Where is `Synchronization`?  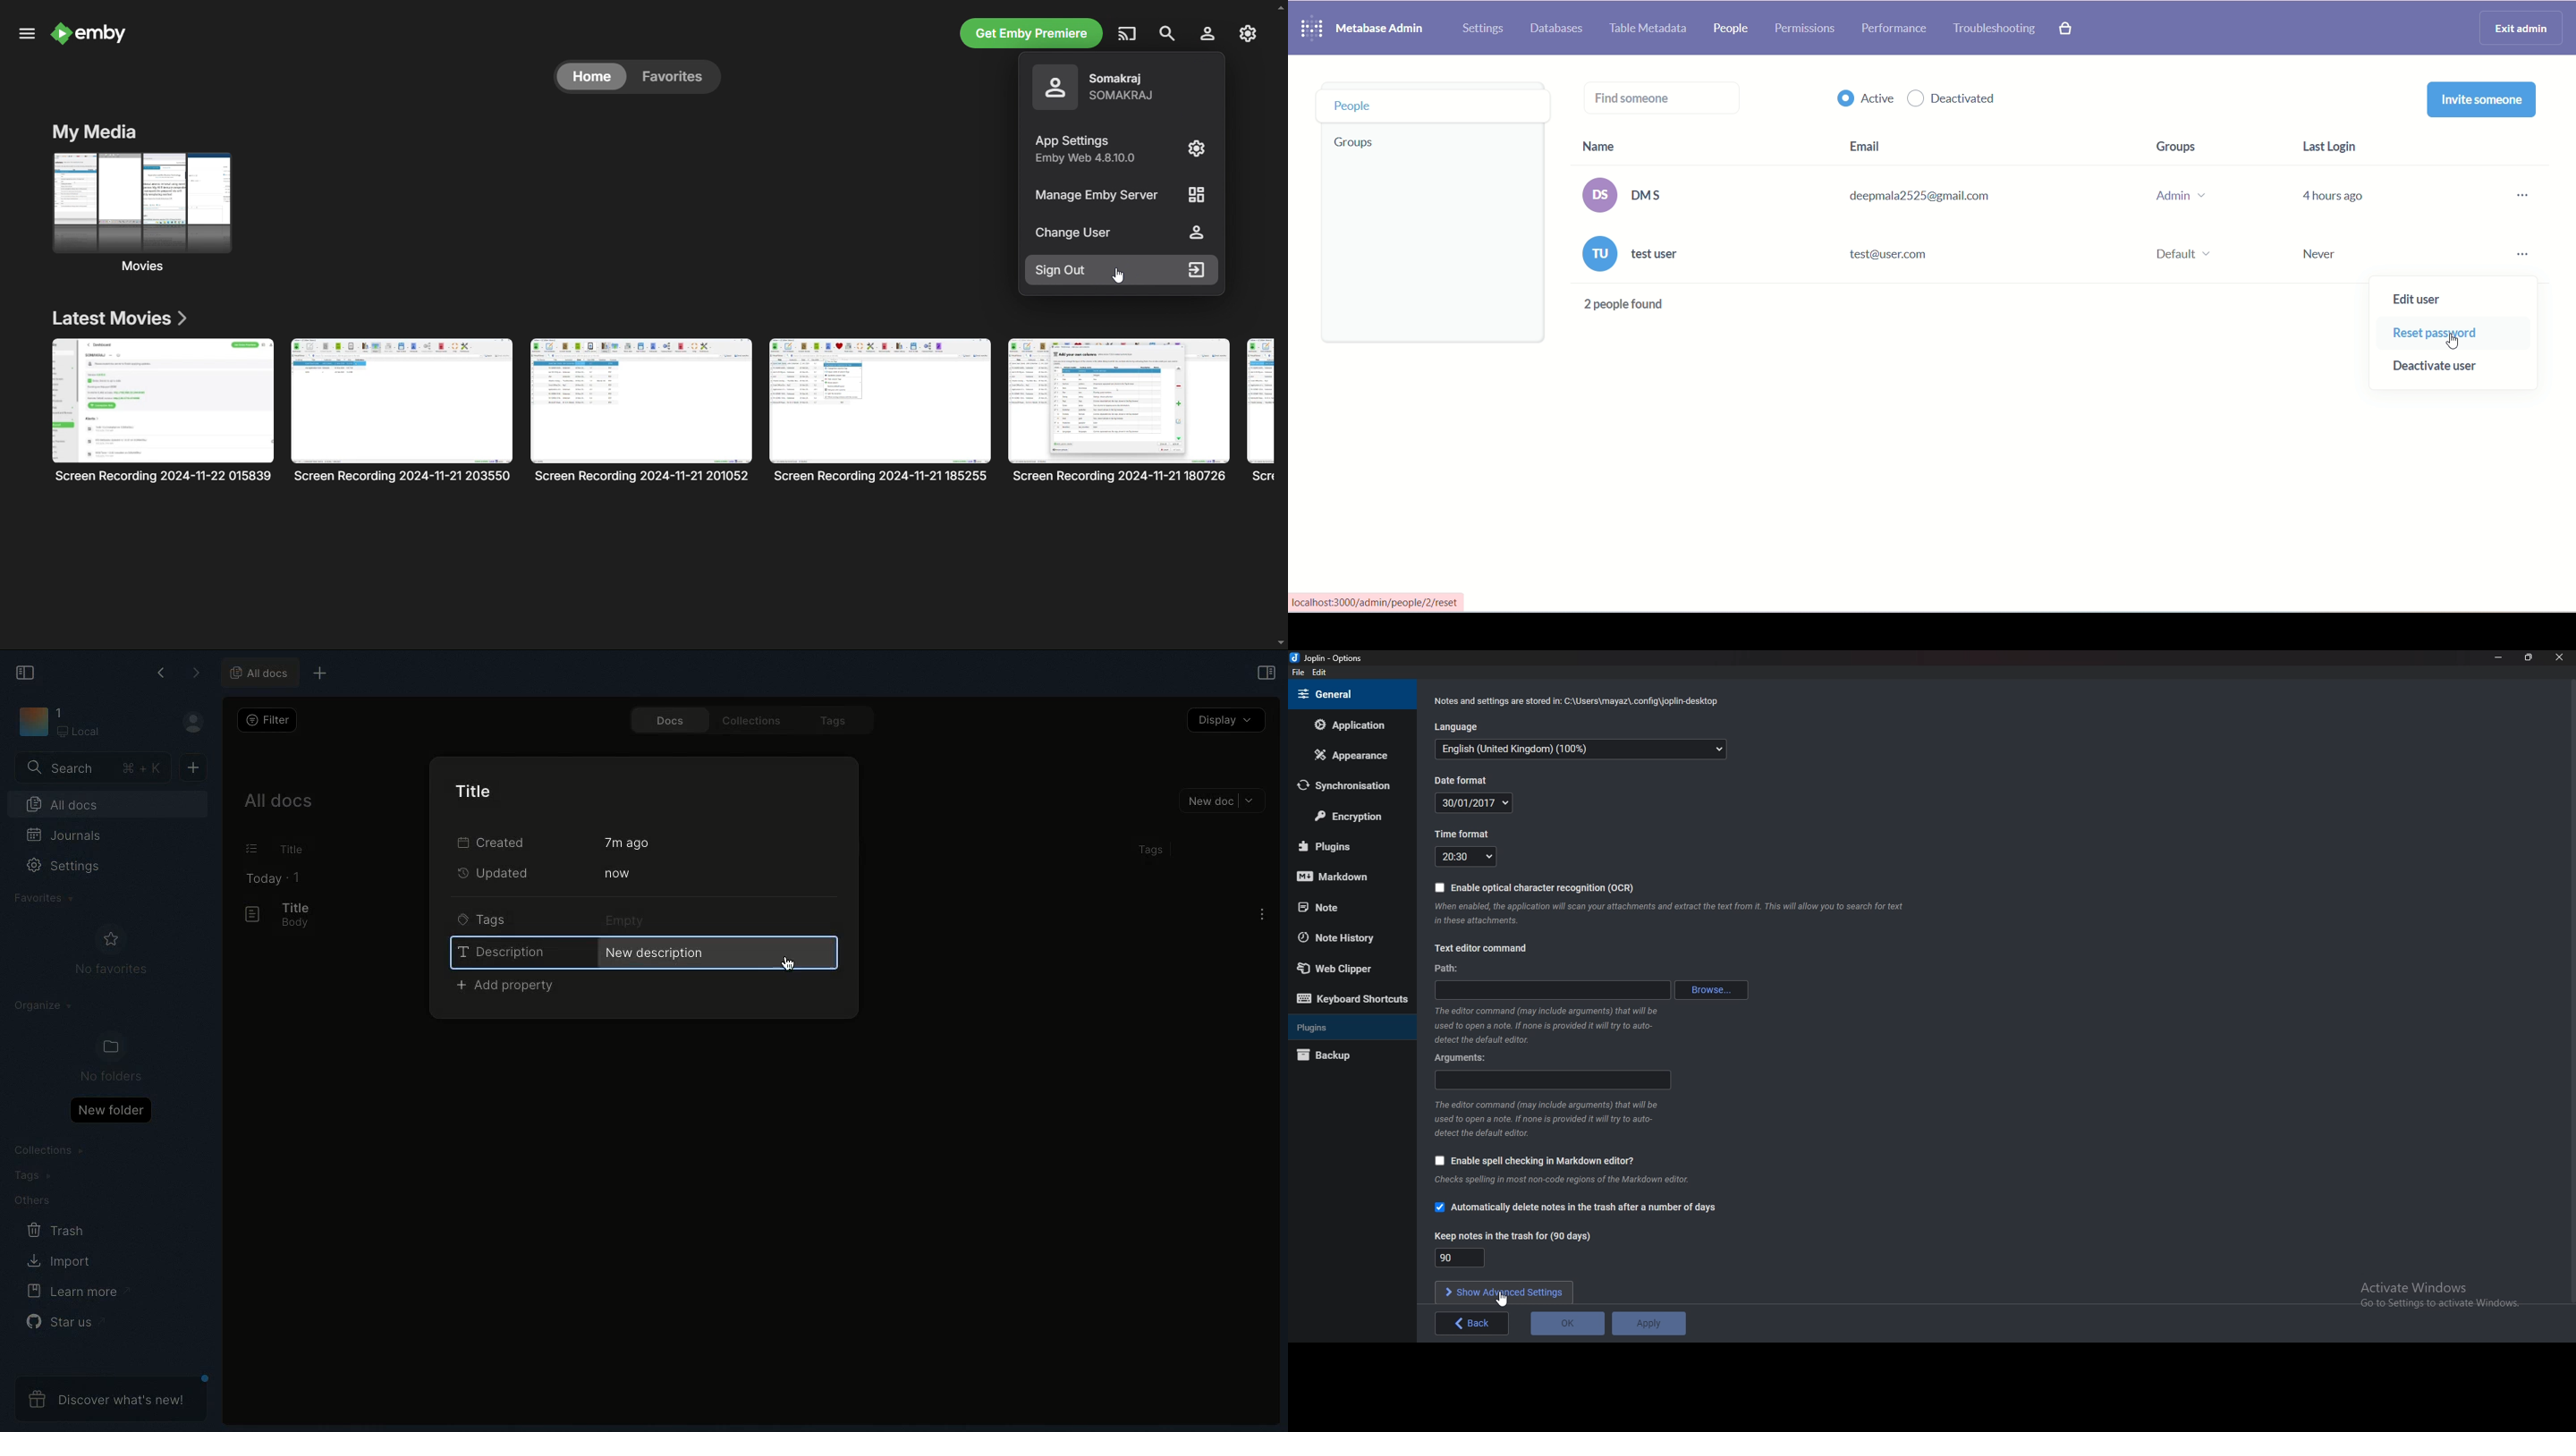
Synchronization is located at coordinates (1344, 786).